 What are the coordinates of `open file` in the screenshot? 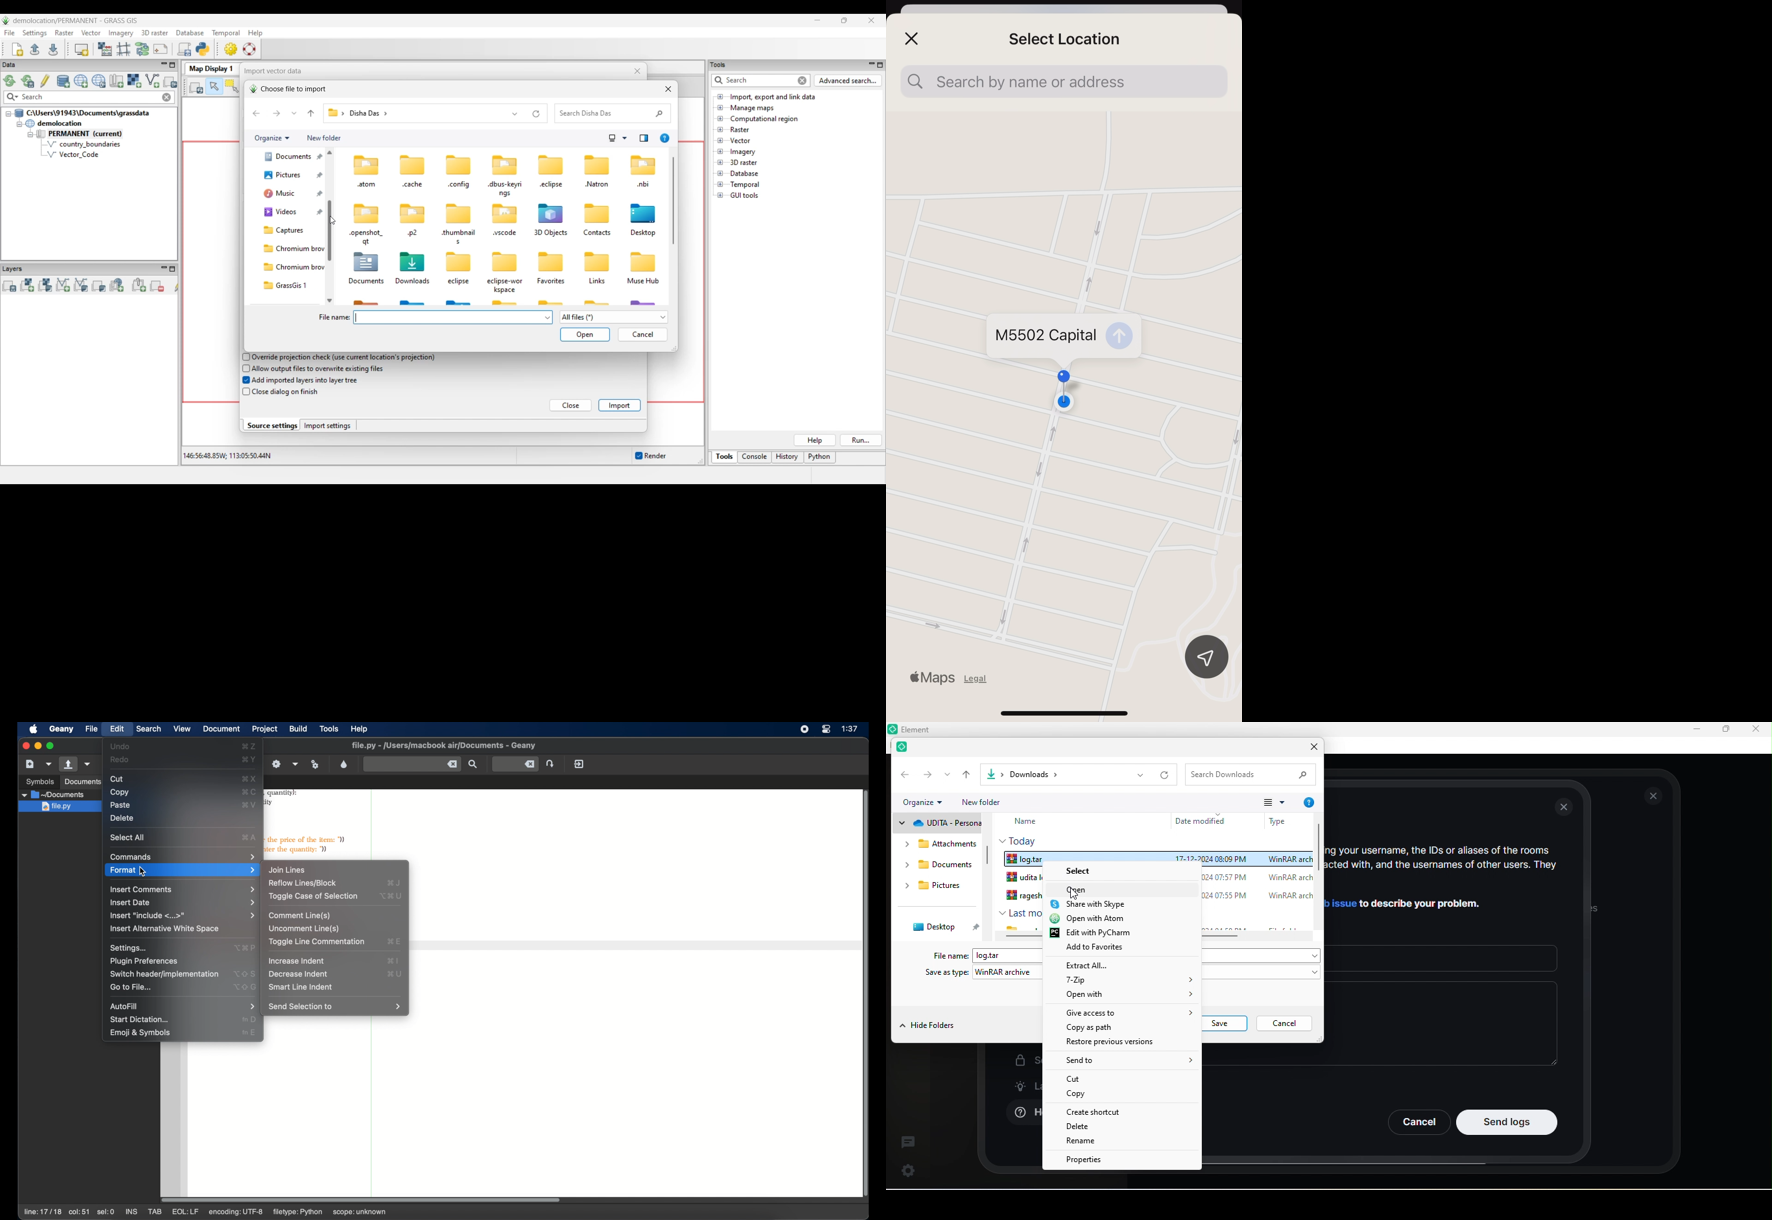 It's located at (67, 764).